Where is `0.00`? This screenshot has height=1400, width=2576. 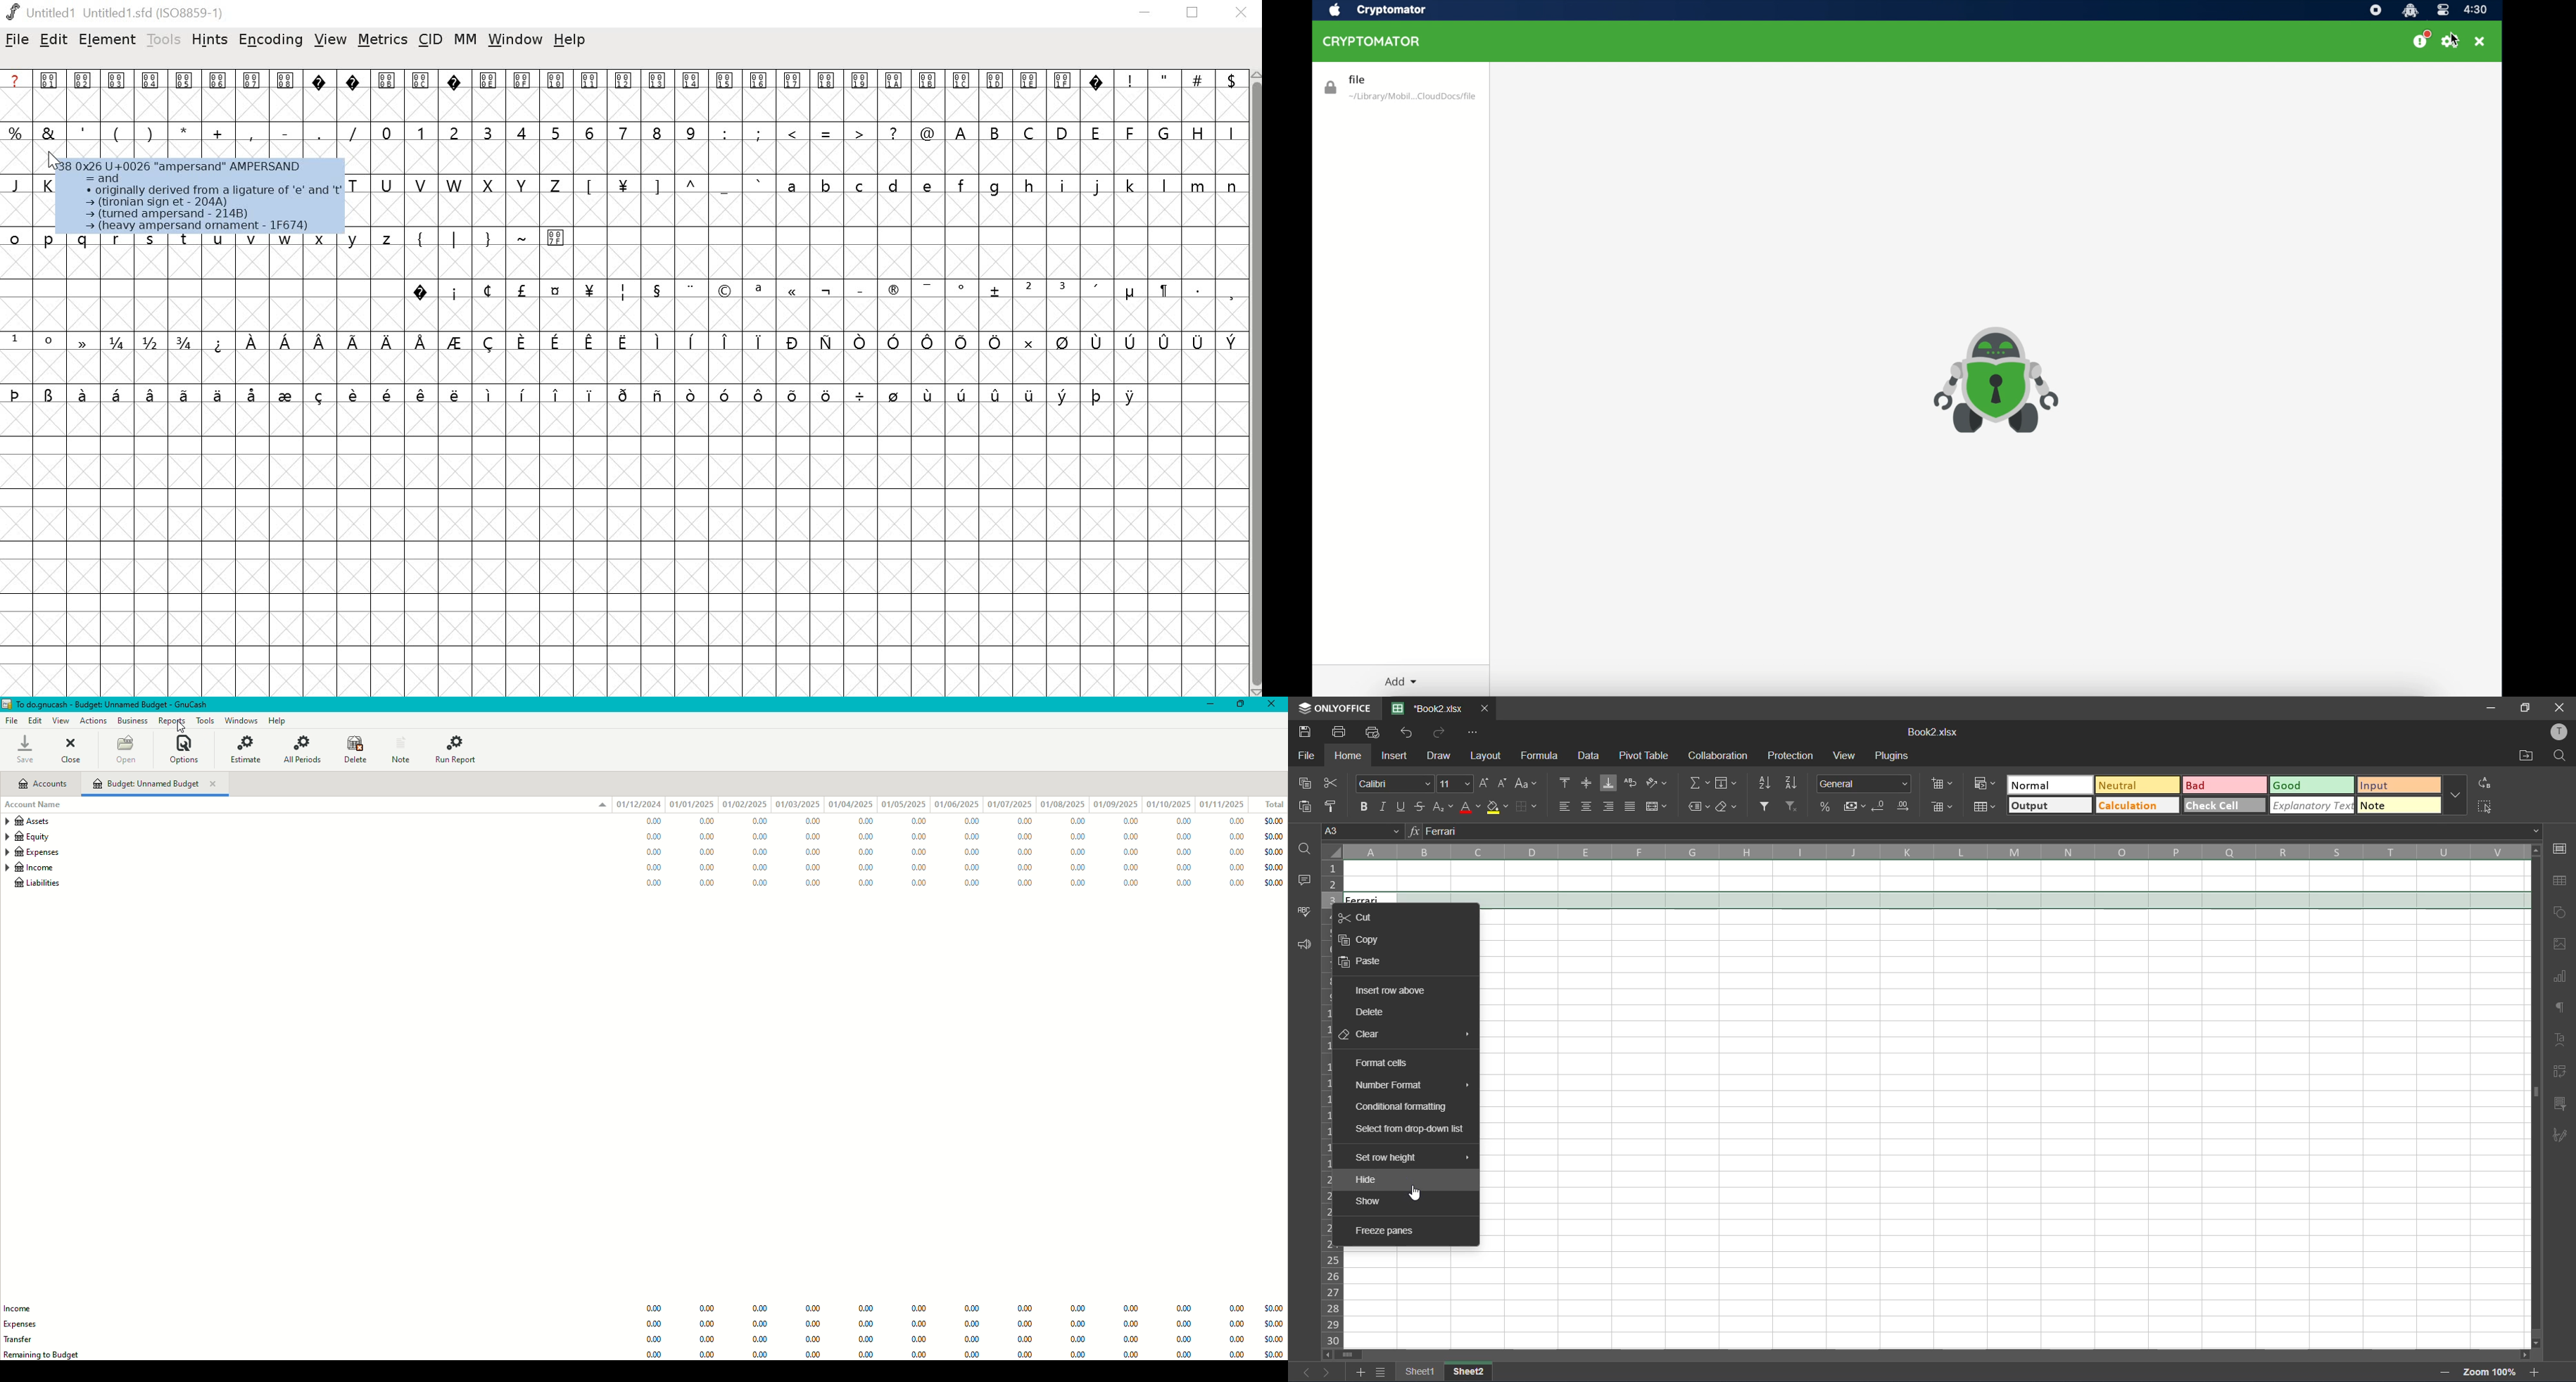
0.00 is located at coordinates (1182, 1324).